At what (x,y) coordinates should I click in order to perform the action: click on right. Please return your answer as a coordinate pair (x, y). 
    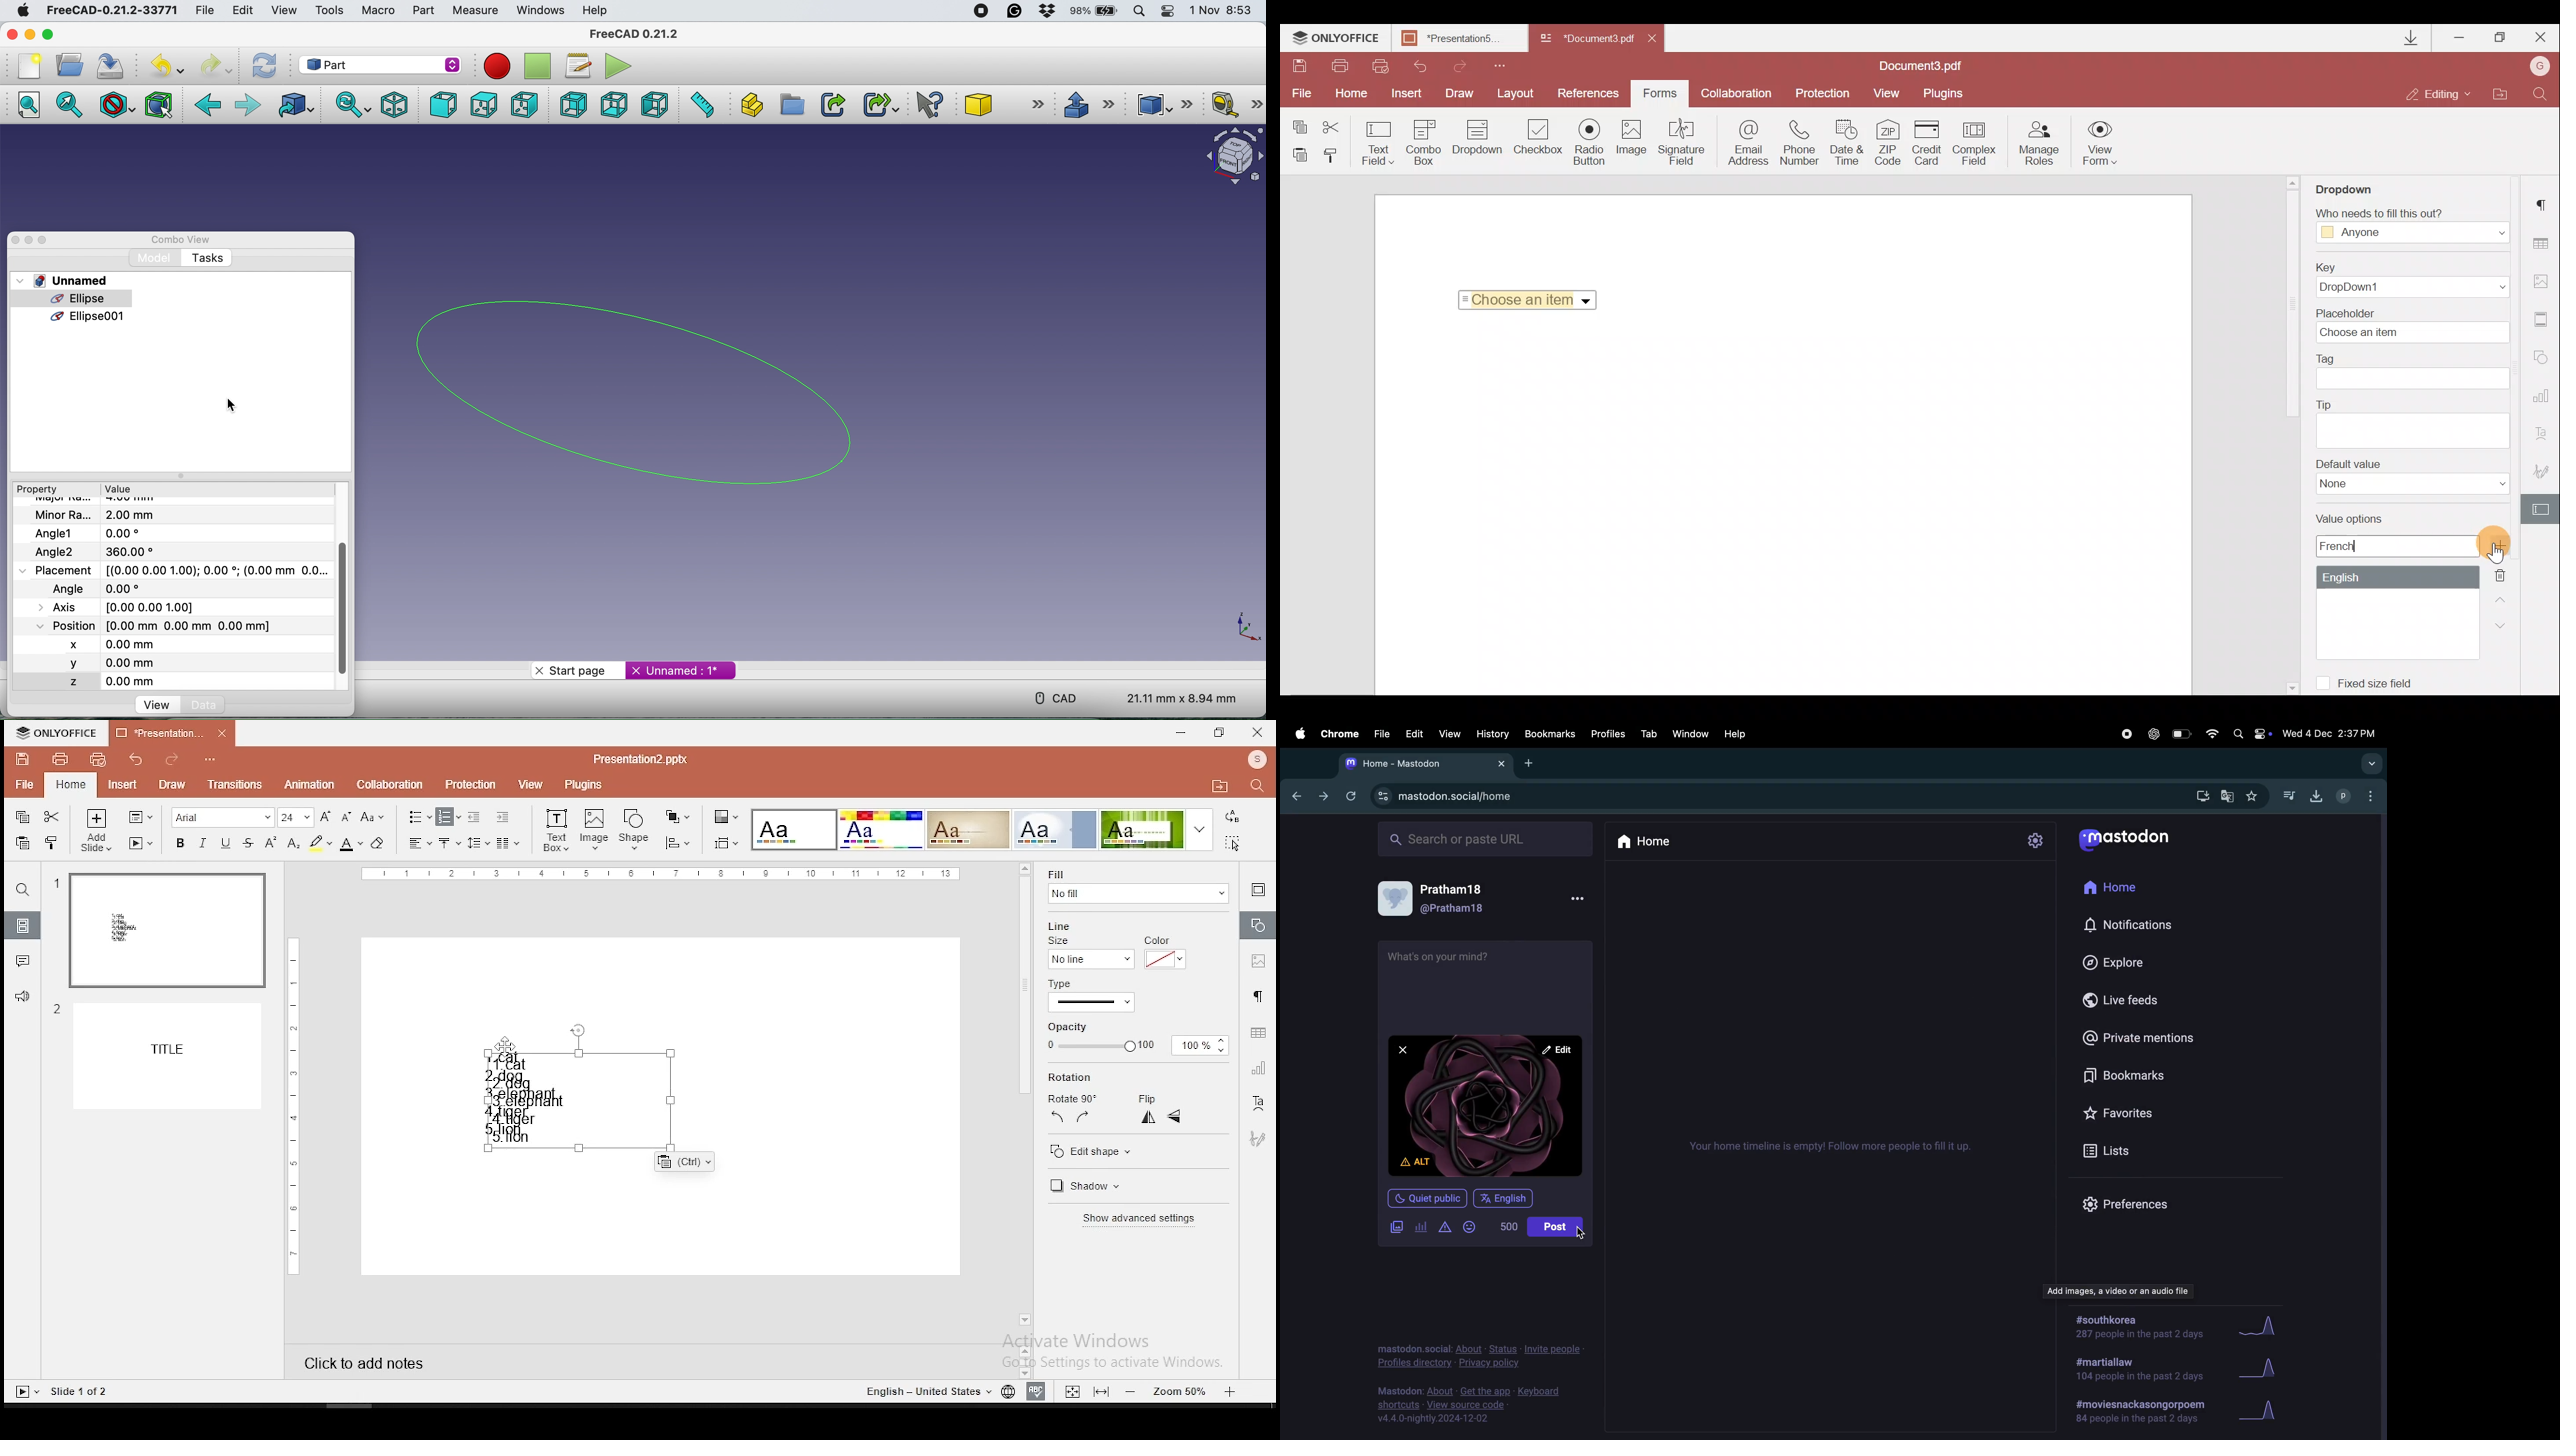
    Looking at the image, I should click on (526, 104).